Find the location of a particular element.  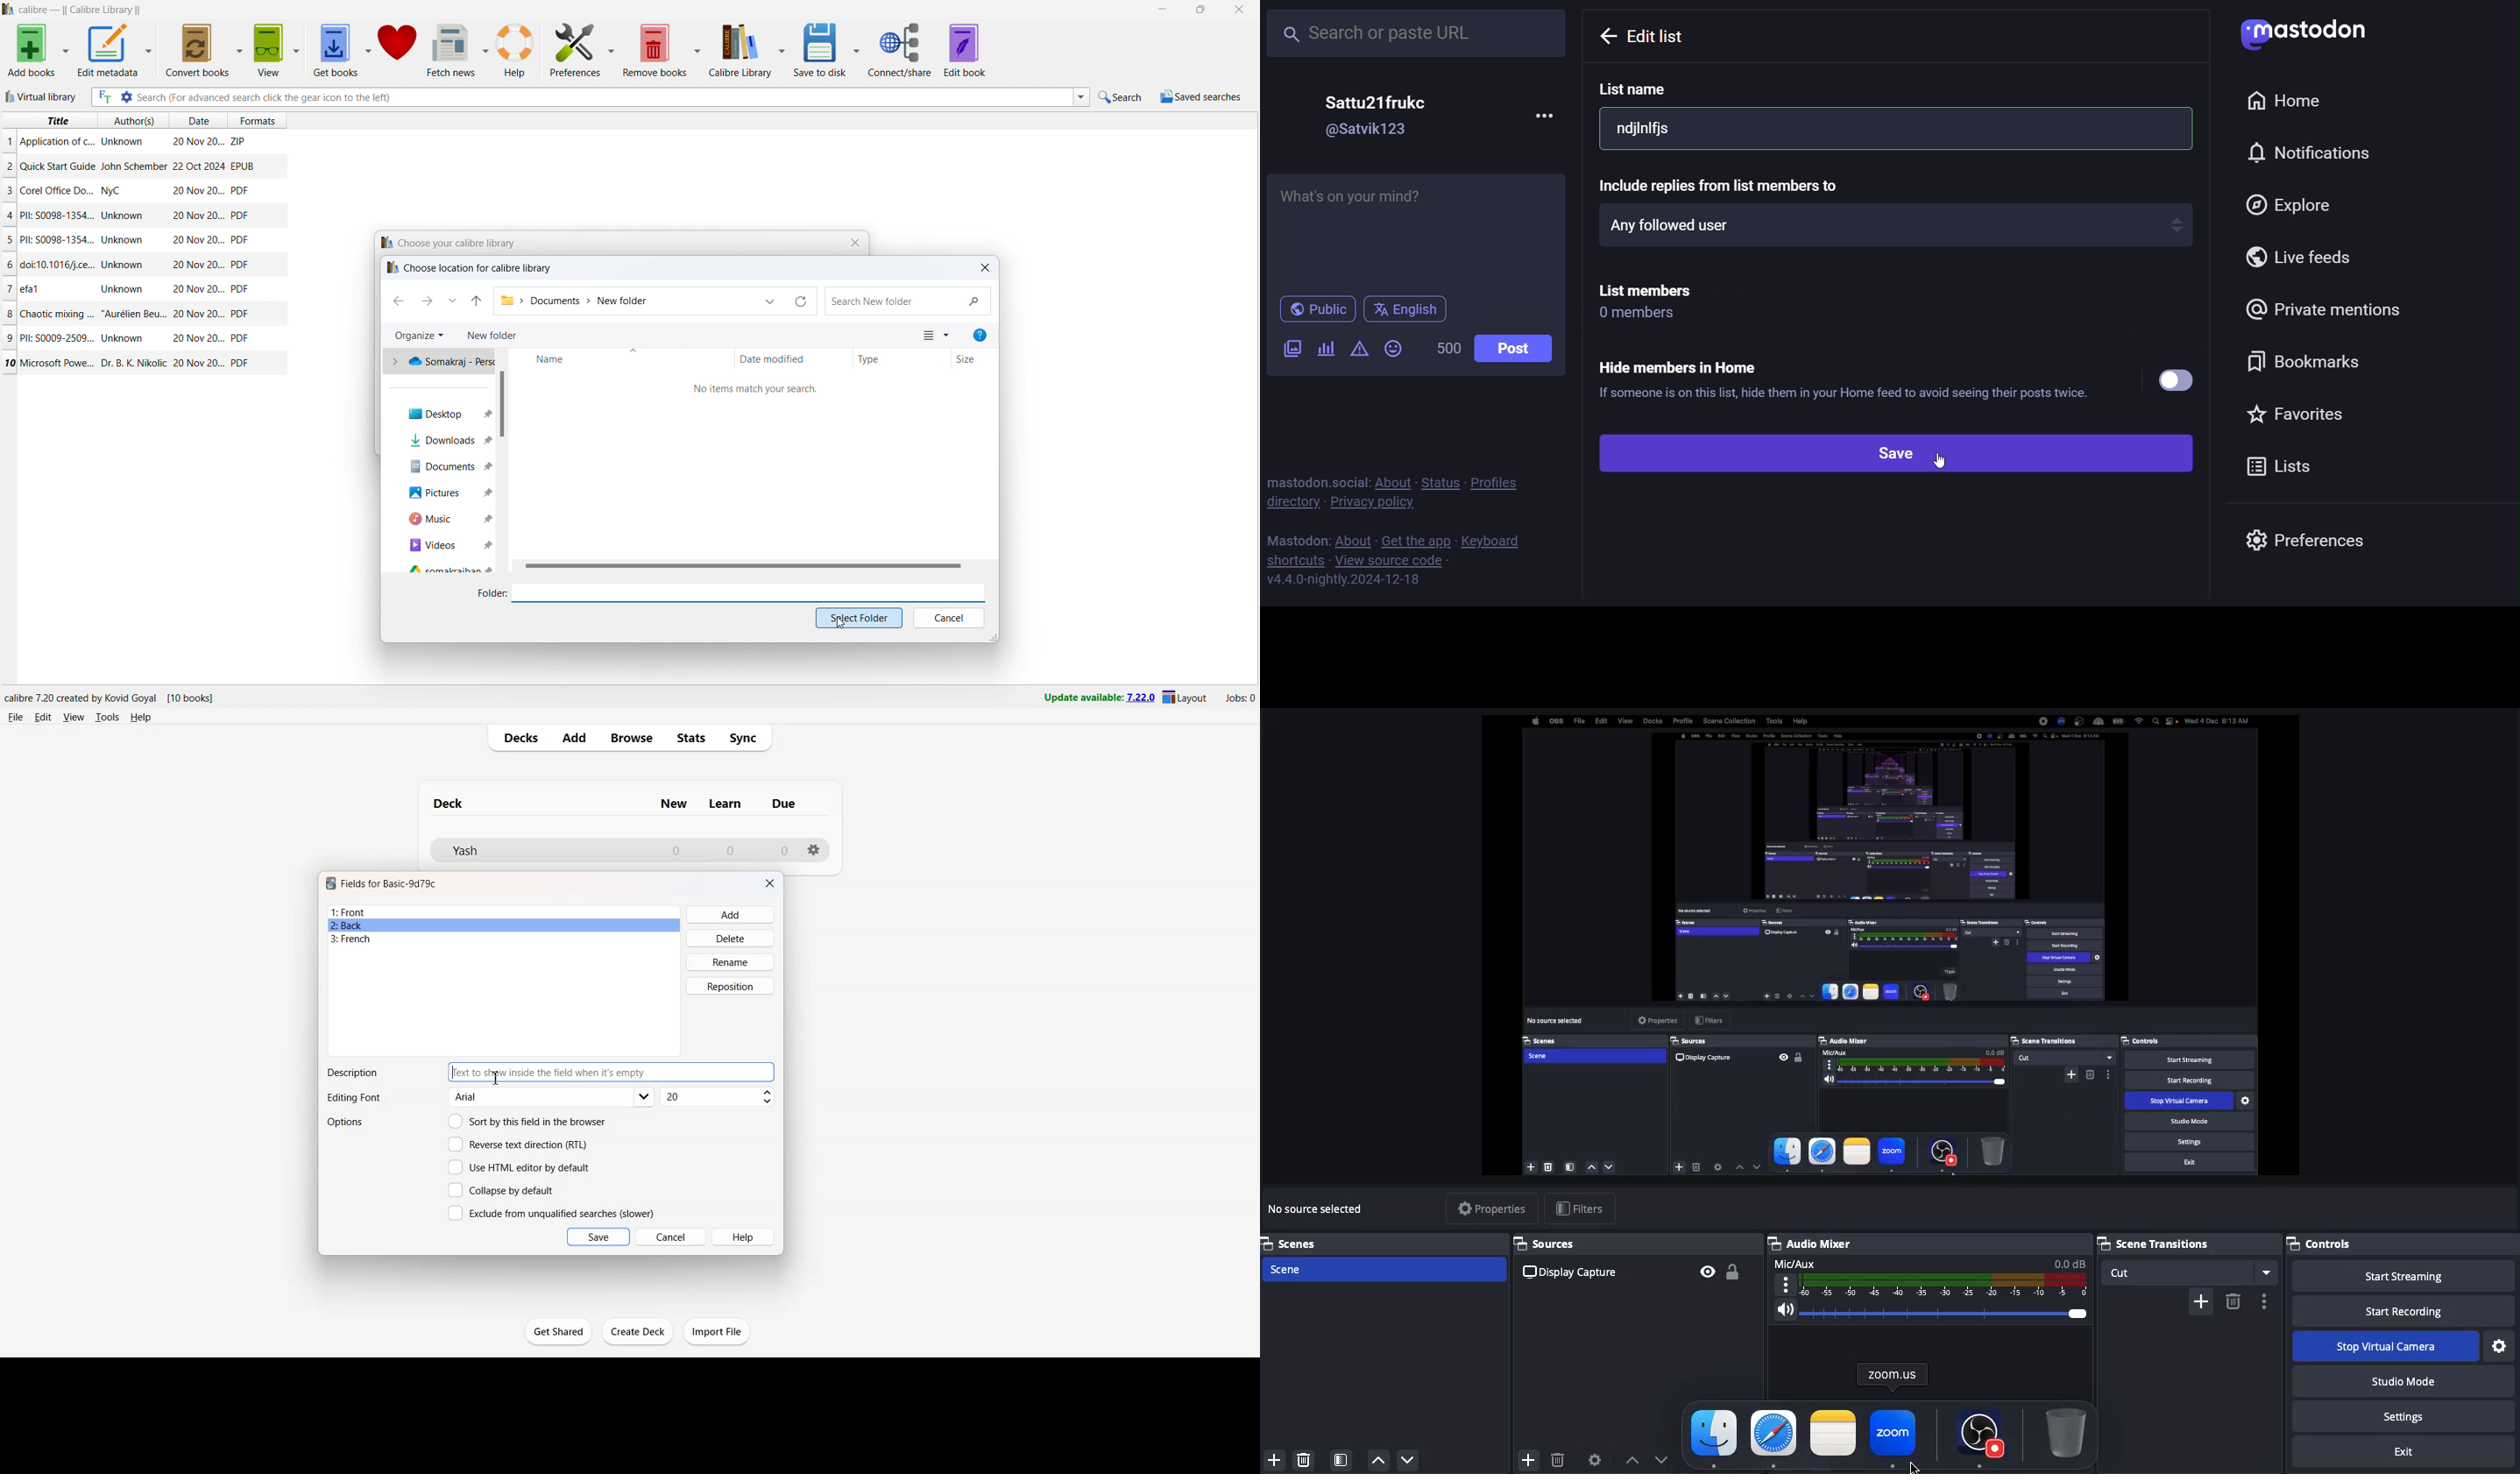

Text is located at coordinates (352, 1073).